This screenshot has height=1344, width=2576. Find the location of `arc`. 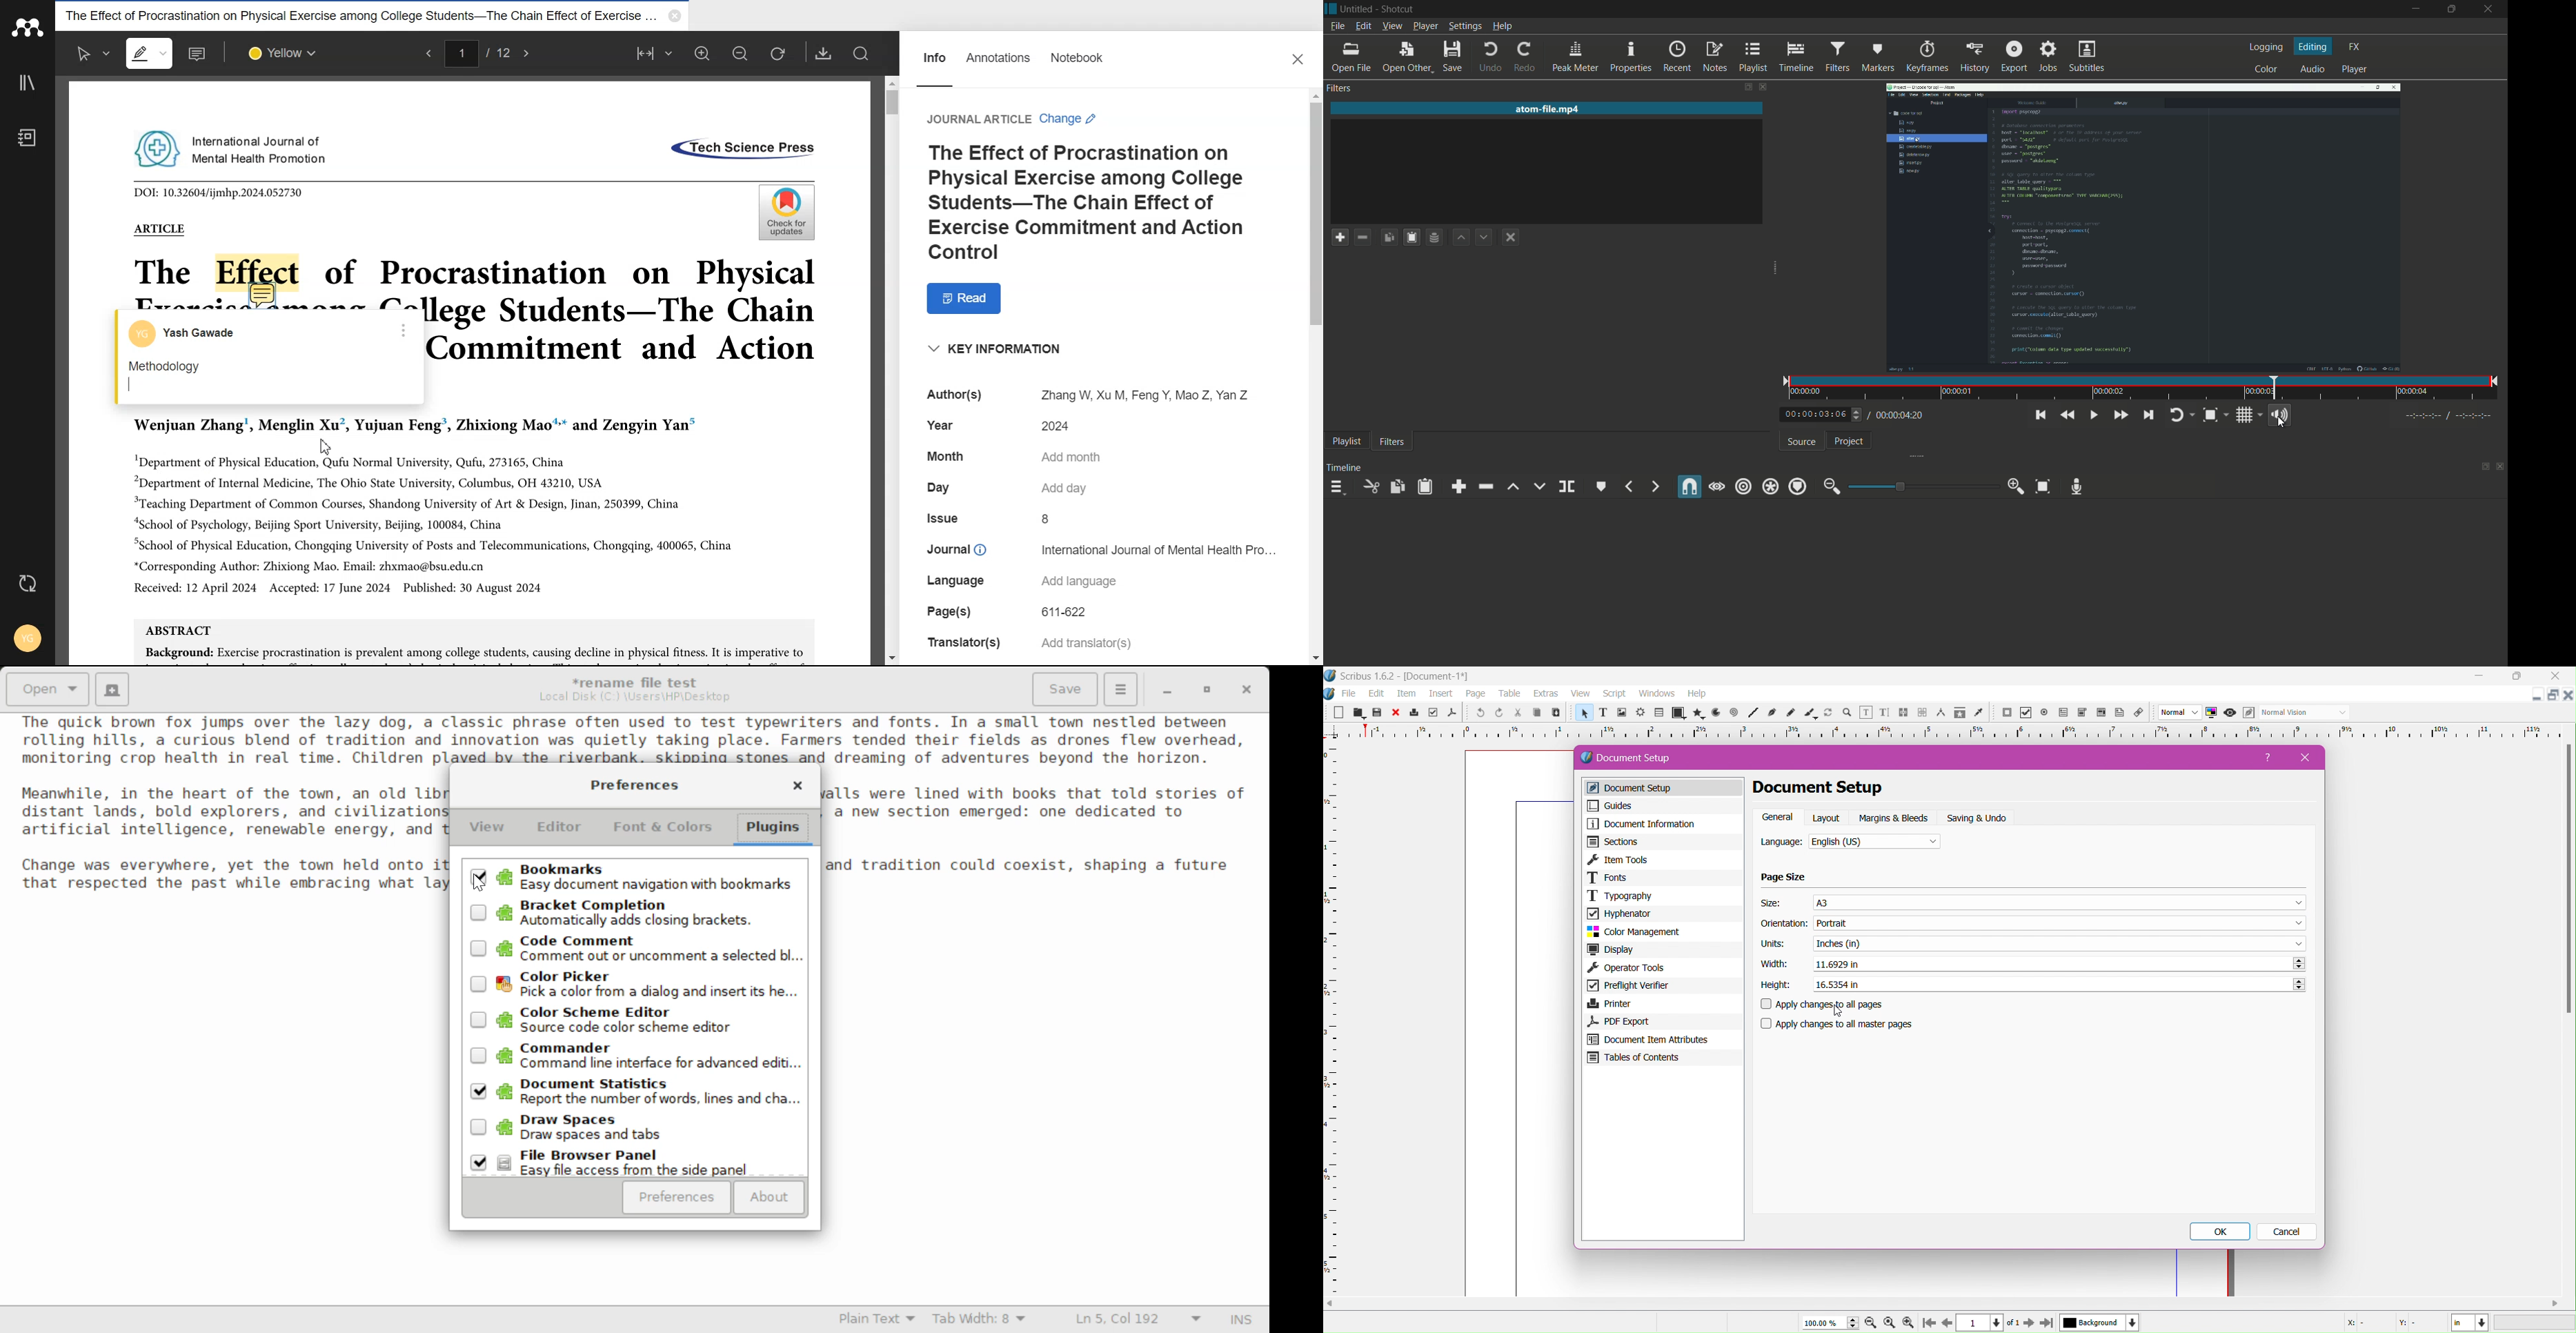

arc is located at coordinates (1714, 713).